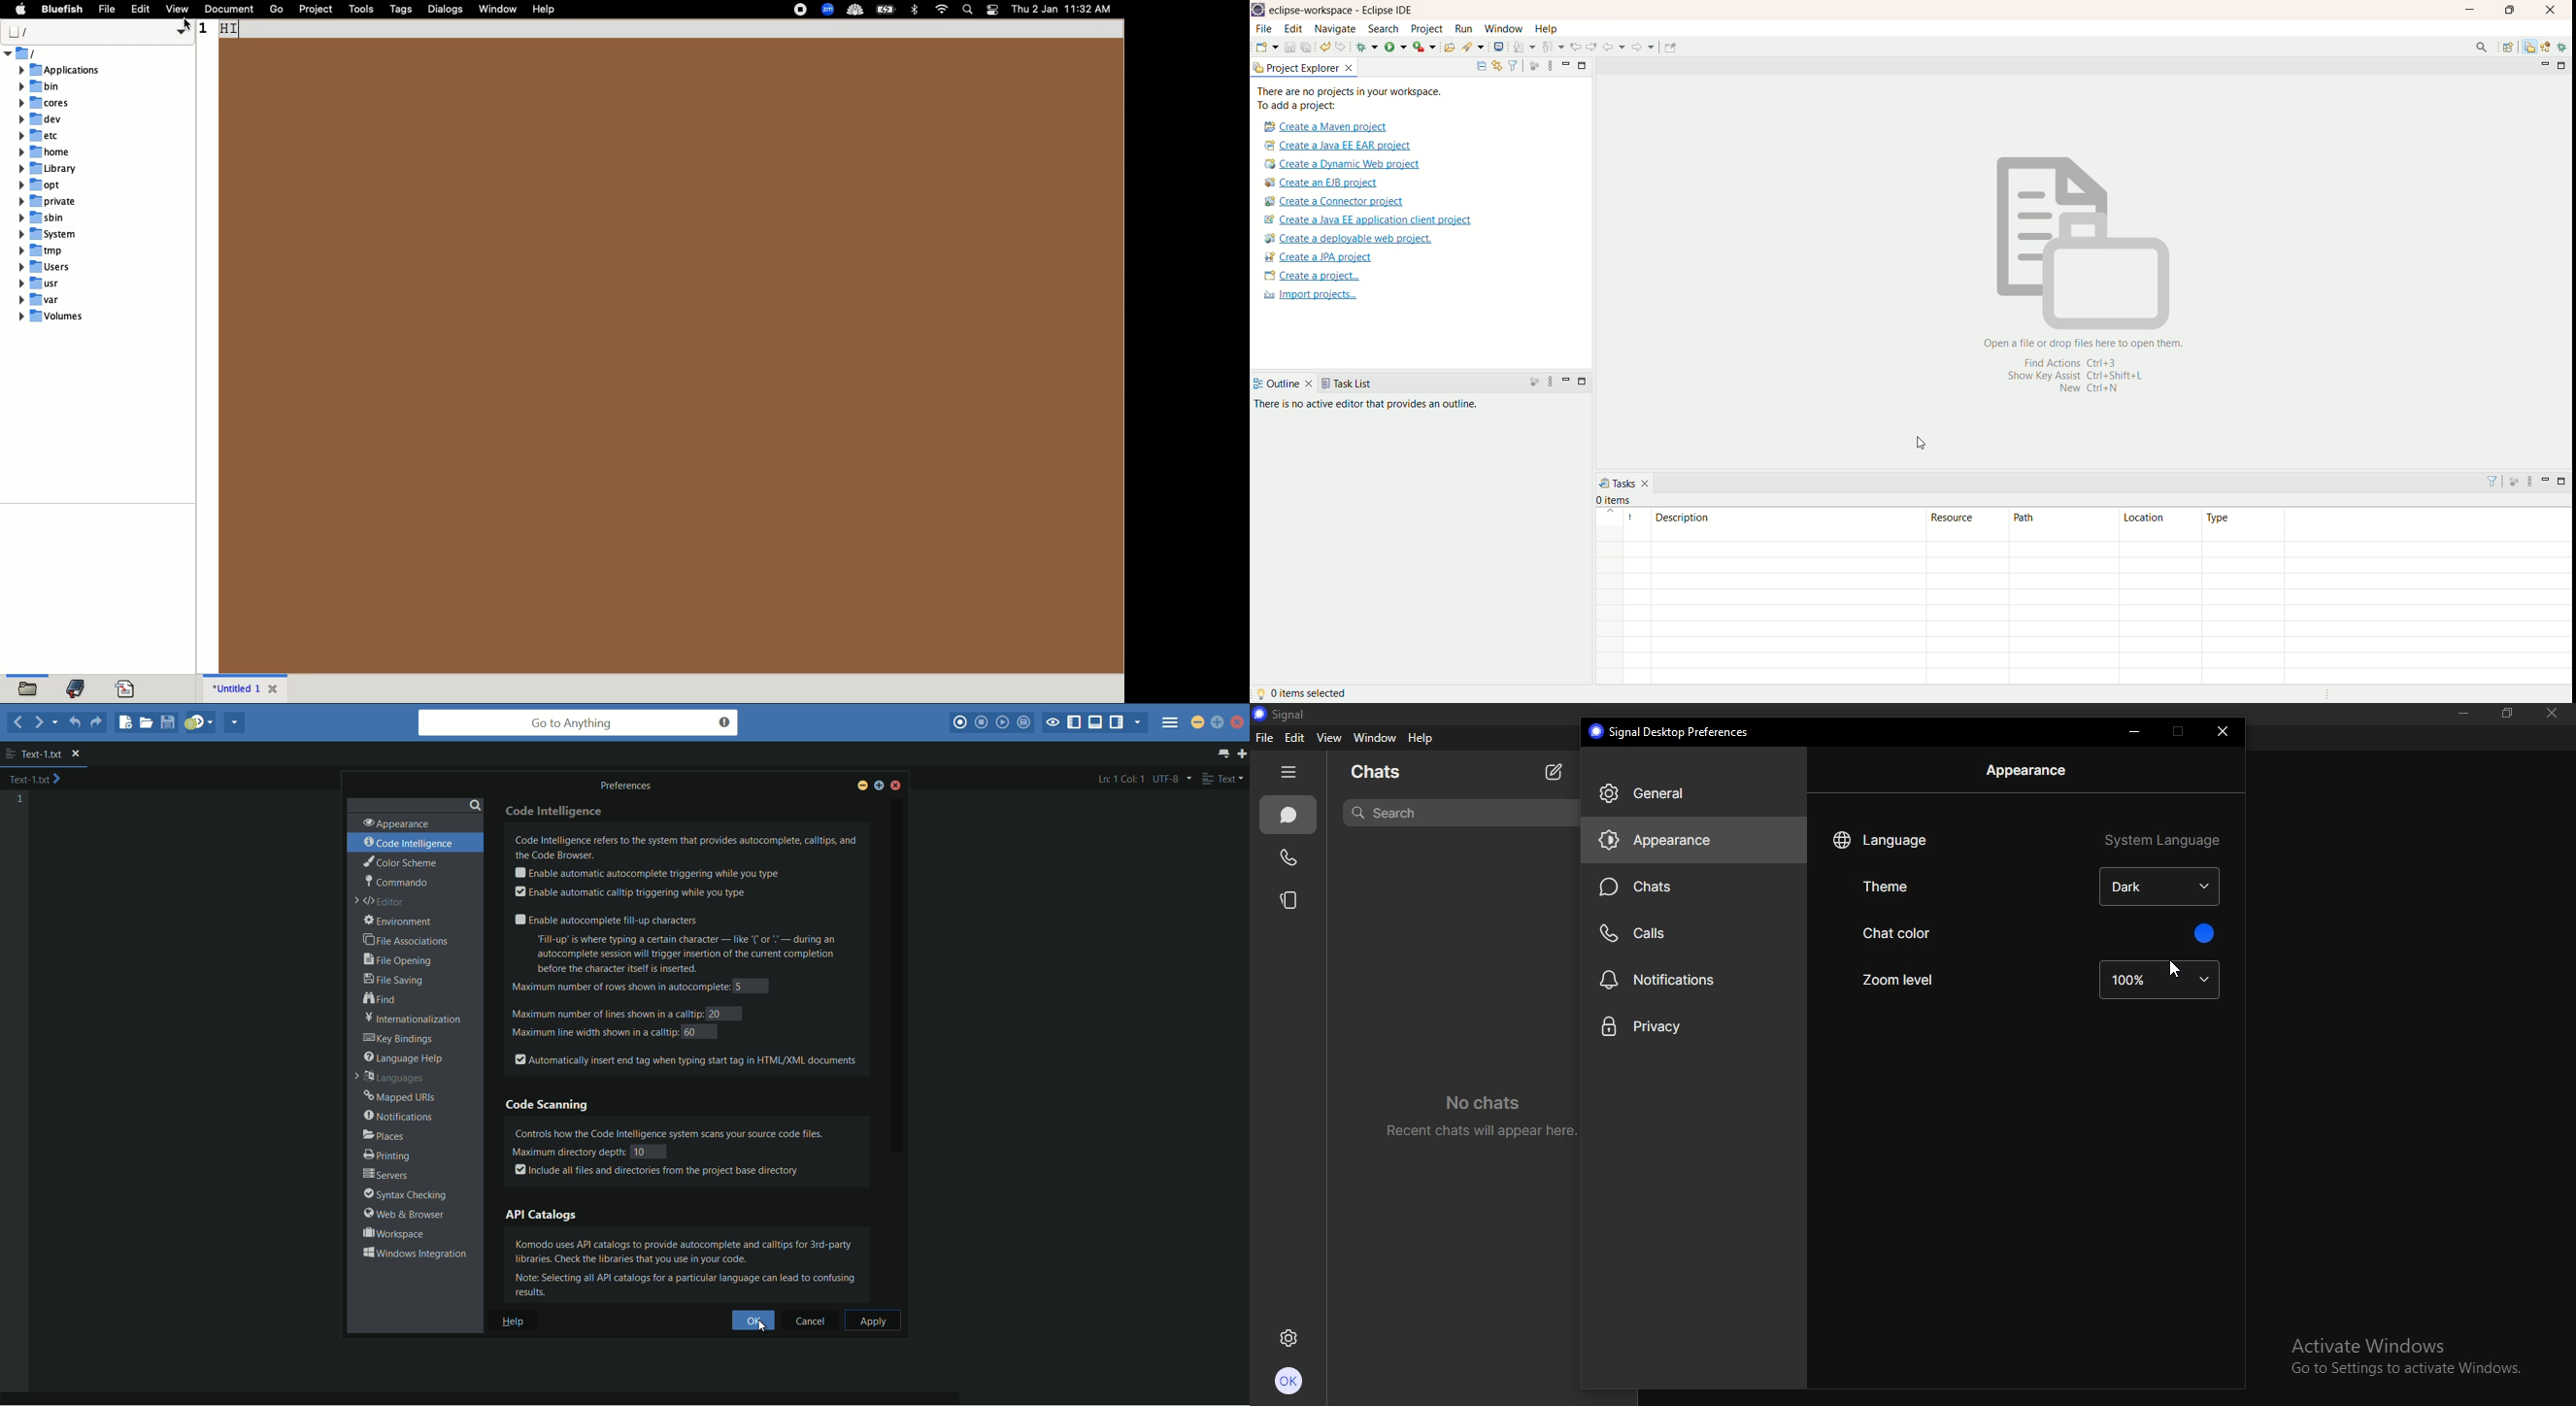 This screenshot has width=2576, height=1428. Describe the element at coordinates (549, 1105) in the screenshot. I see `code scanning` at that location.